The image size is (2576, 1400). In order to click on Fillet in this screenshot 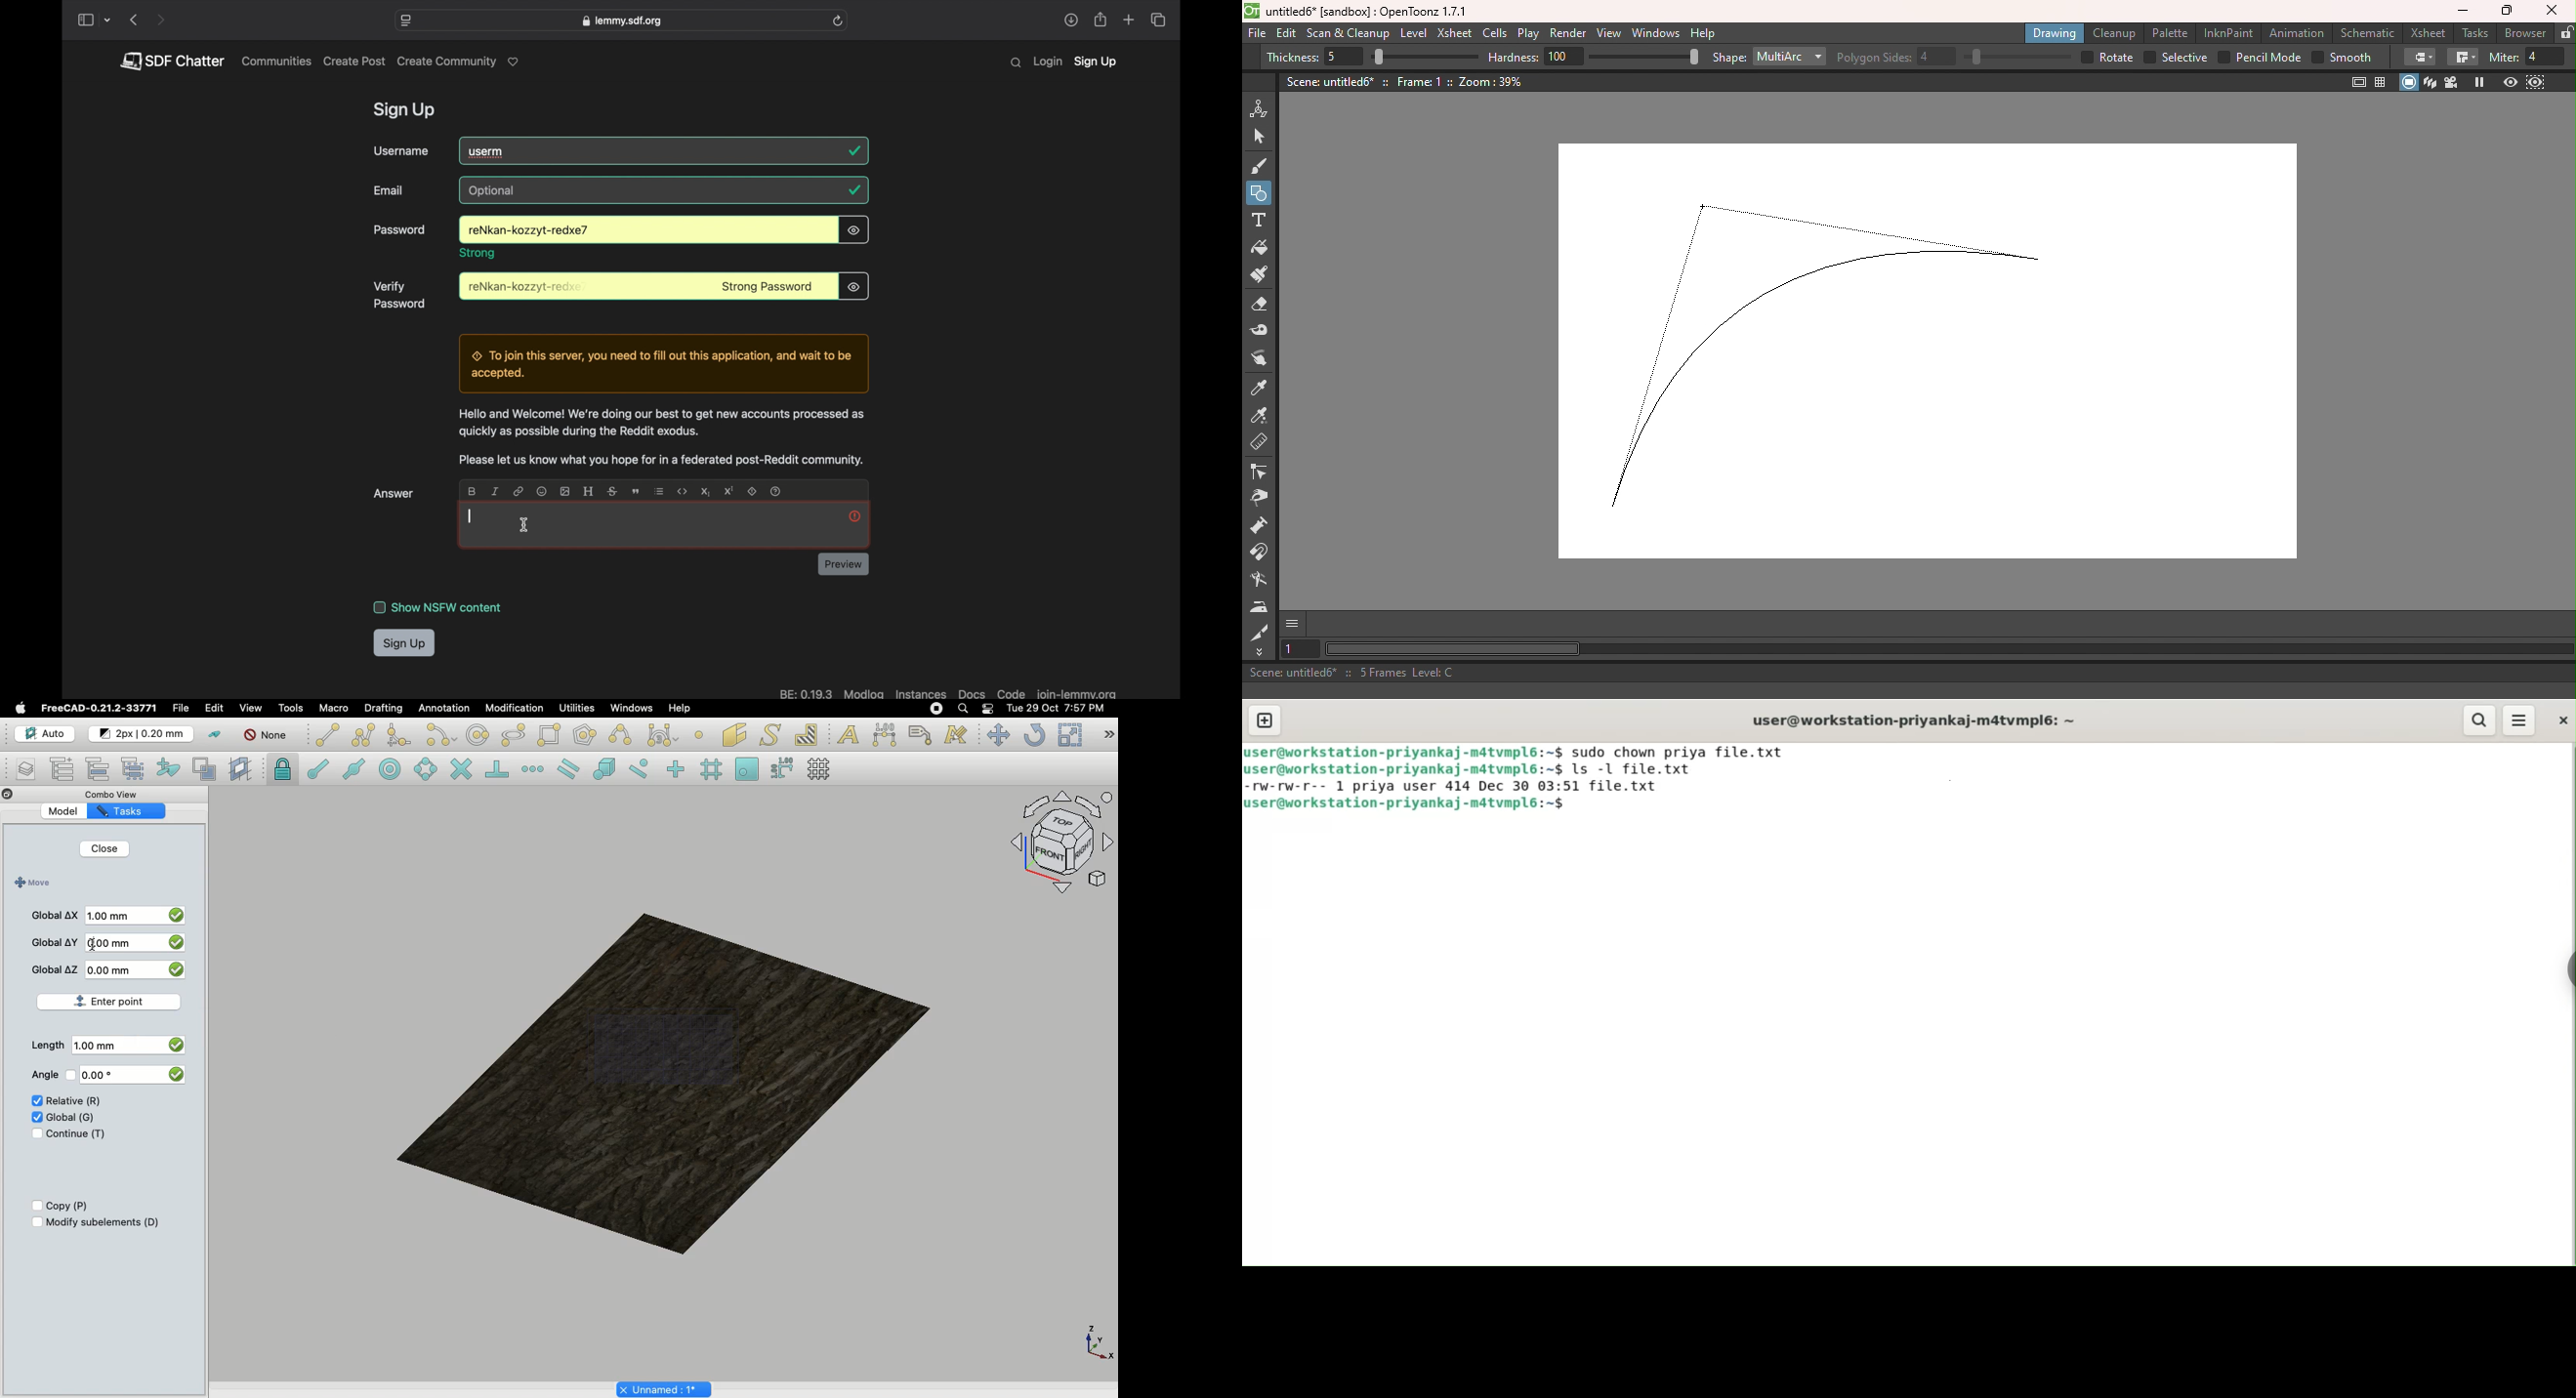, I will do `click(398, 737)`.